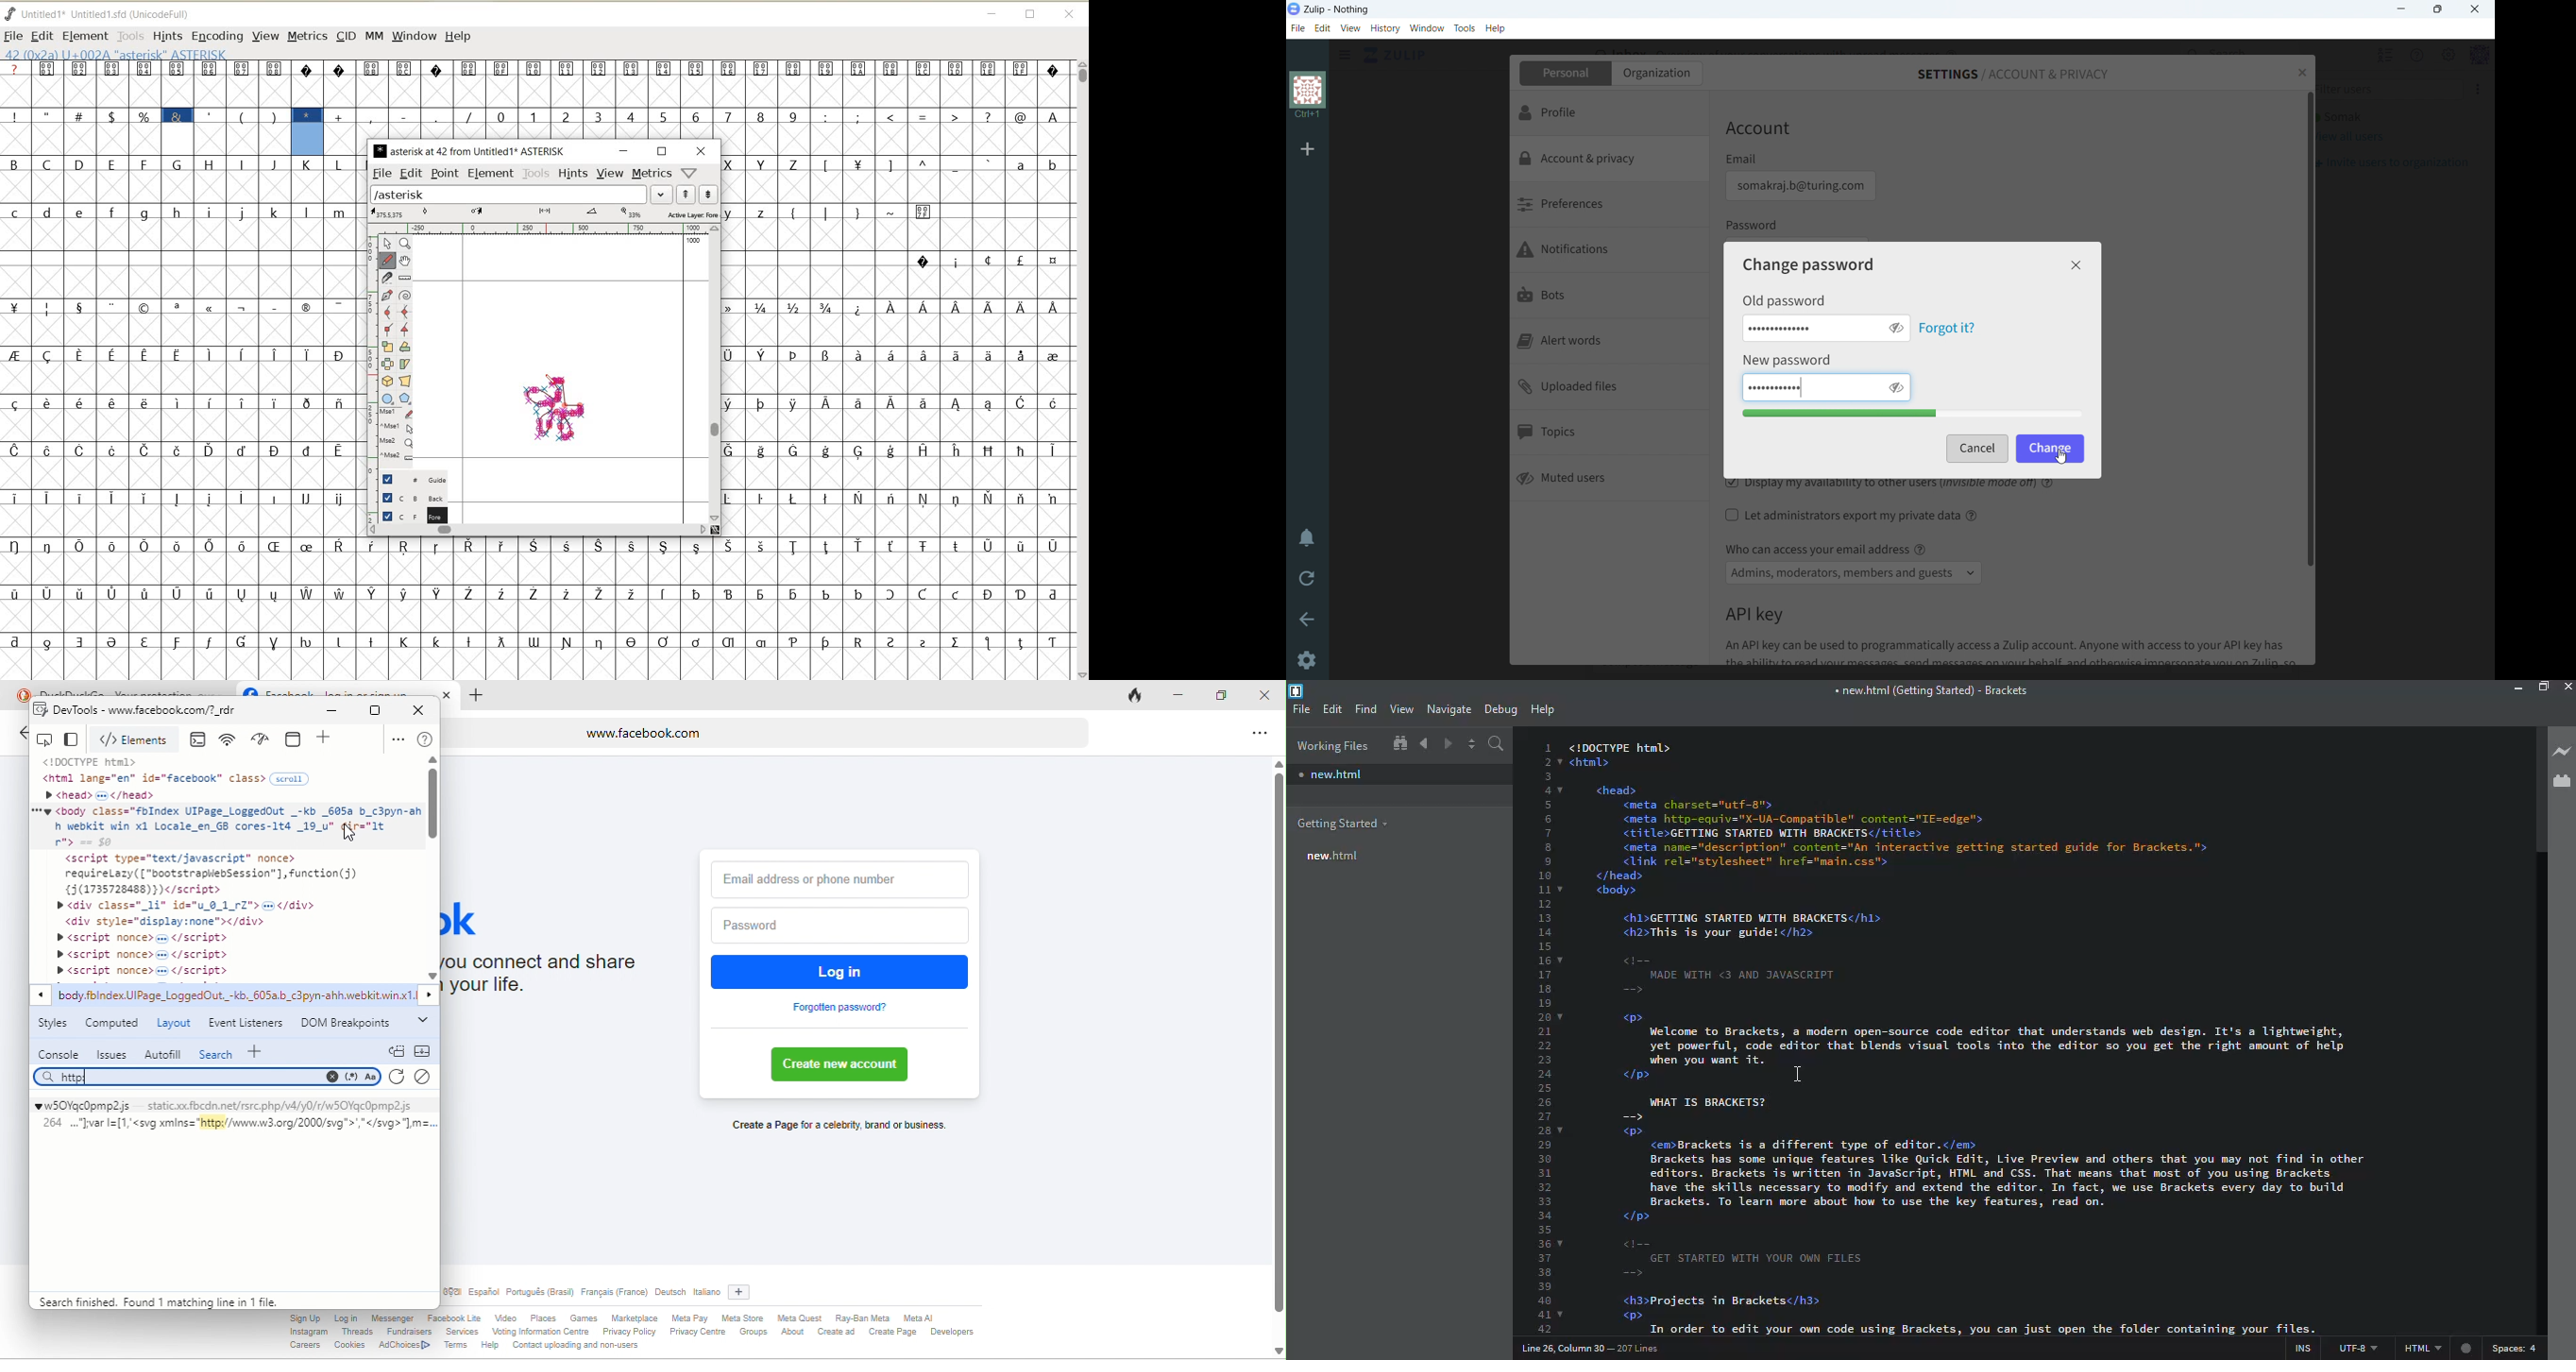 This screenshot has height=1372, width=2576. I want to click on 42 (0x2A) U+002A "Asterisk" ASTERISK, so click(115, 54).